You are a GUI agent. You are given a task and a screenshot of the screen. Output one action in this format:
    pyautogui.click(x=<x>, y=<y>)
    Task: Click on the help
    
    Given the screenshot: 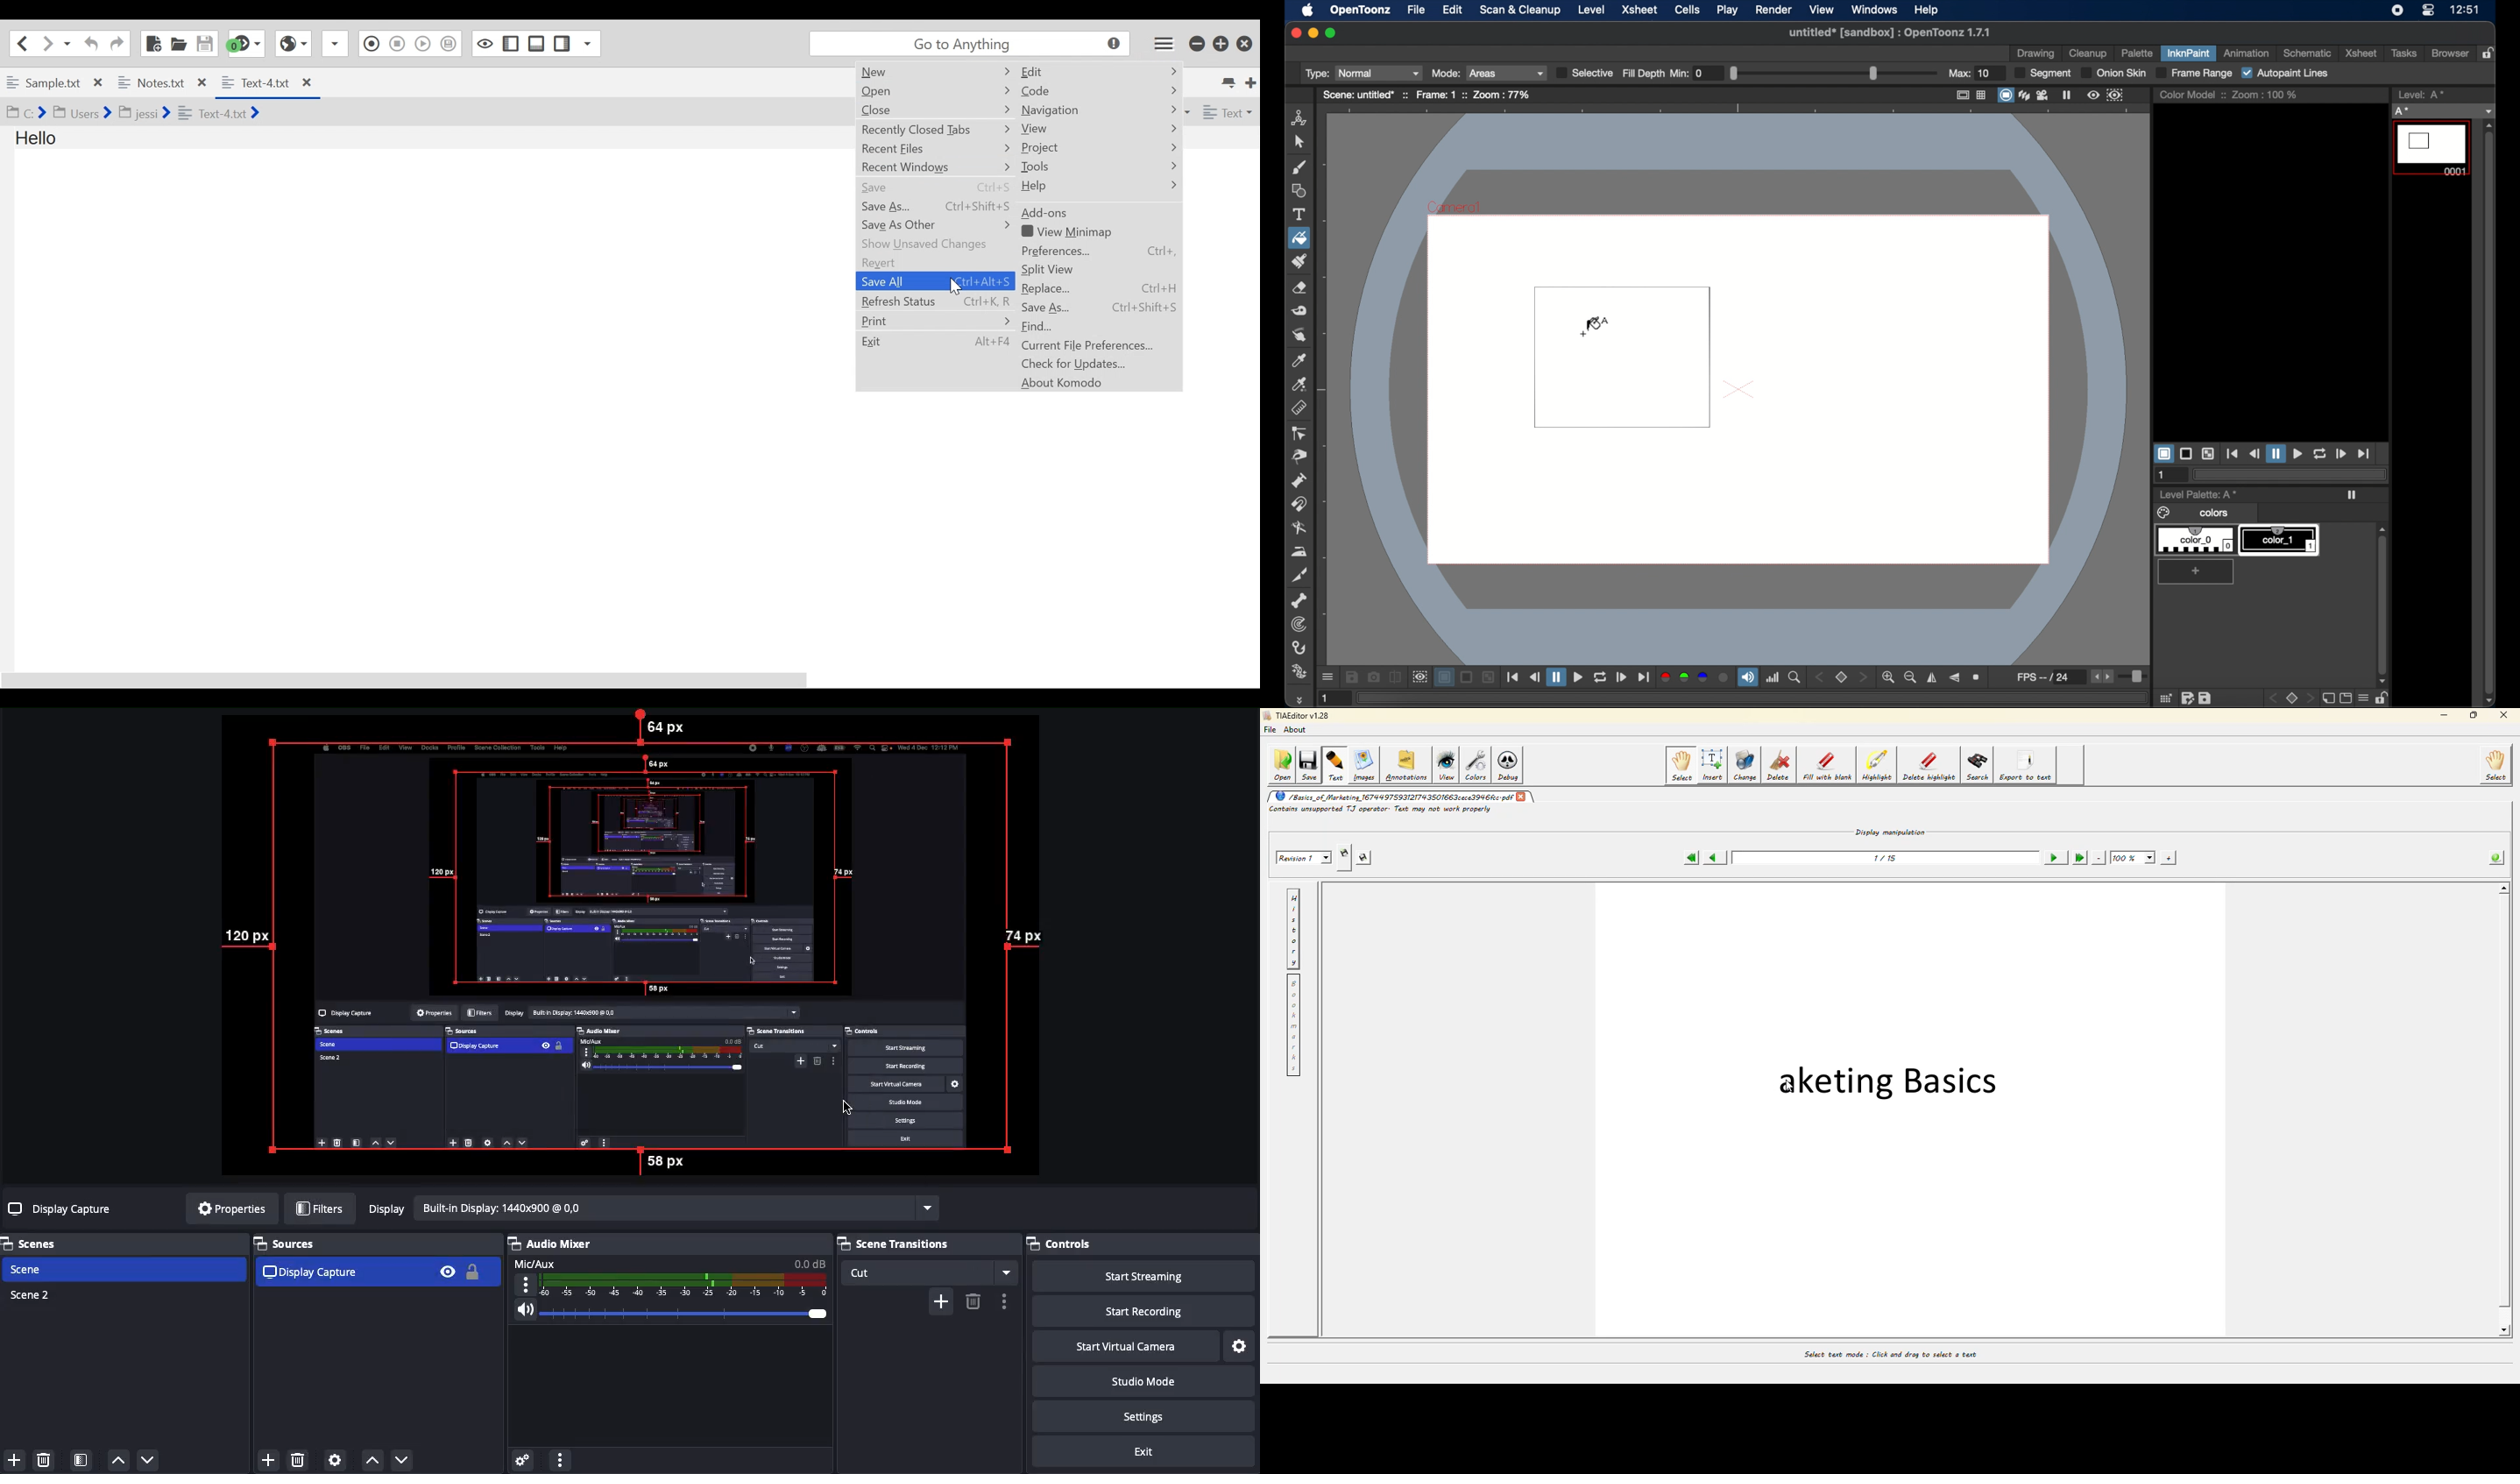 What is the action you would take?
    pyautogui.click(x=1926, y=10)
    